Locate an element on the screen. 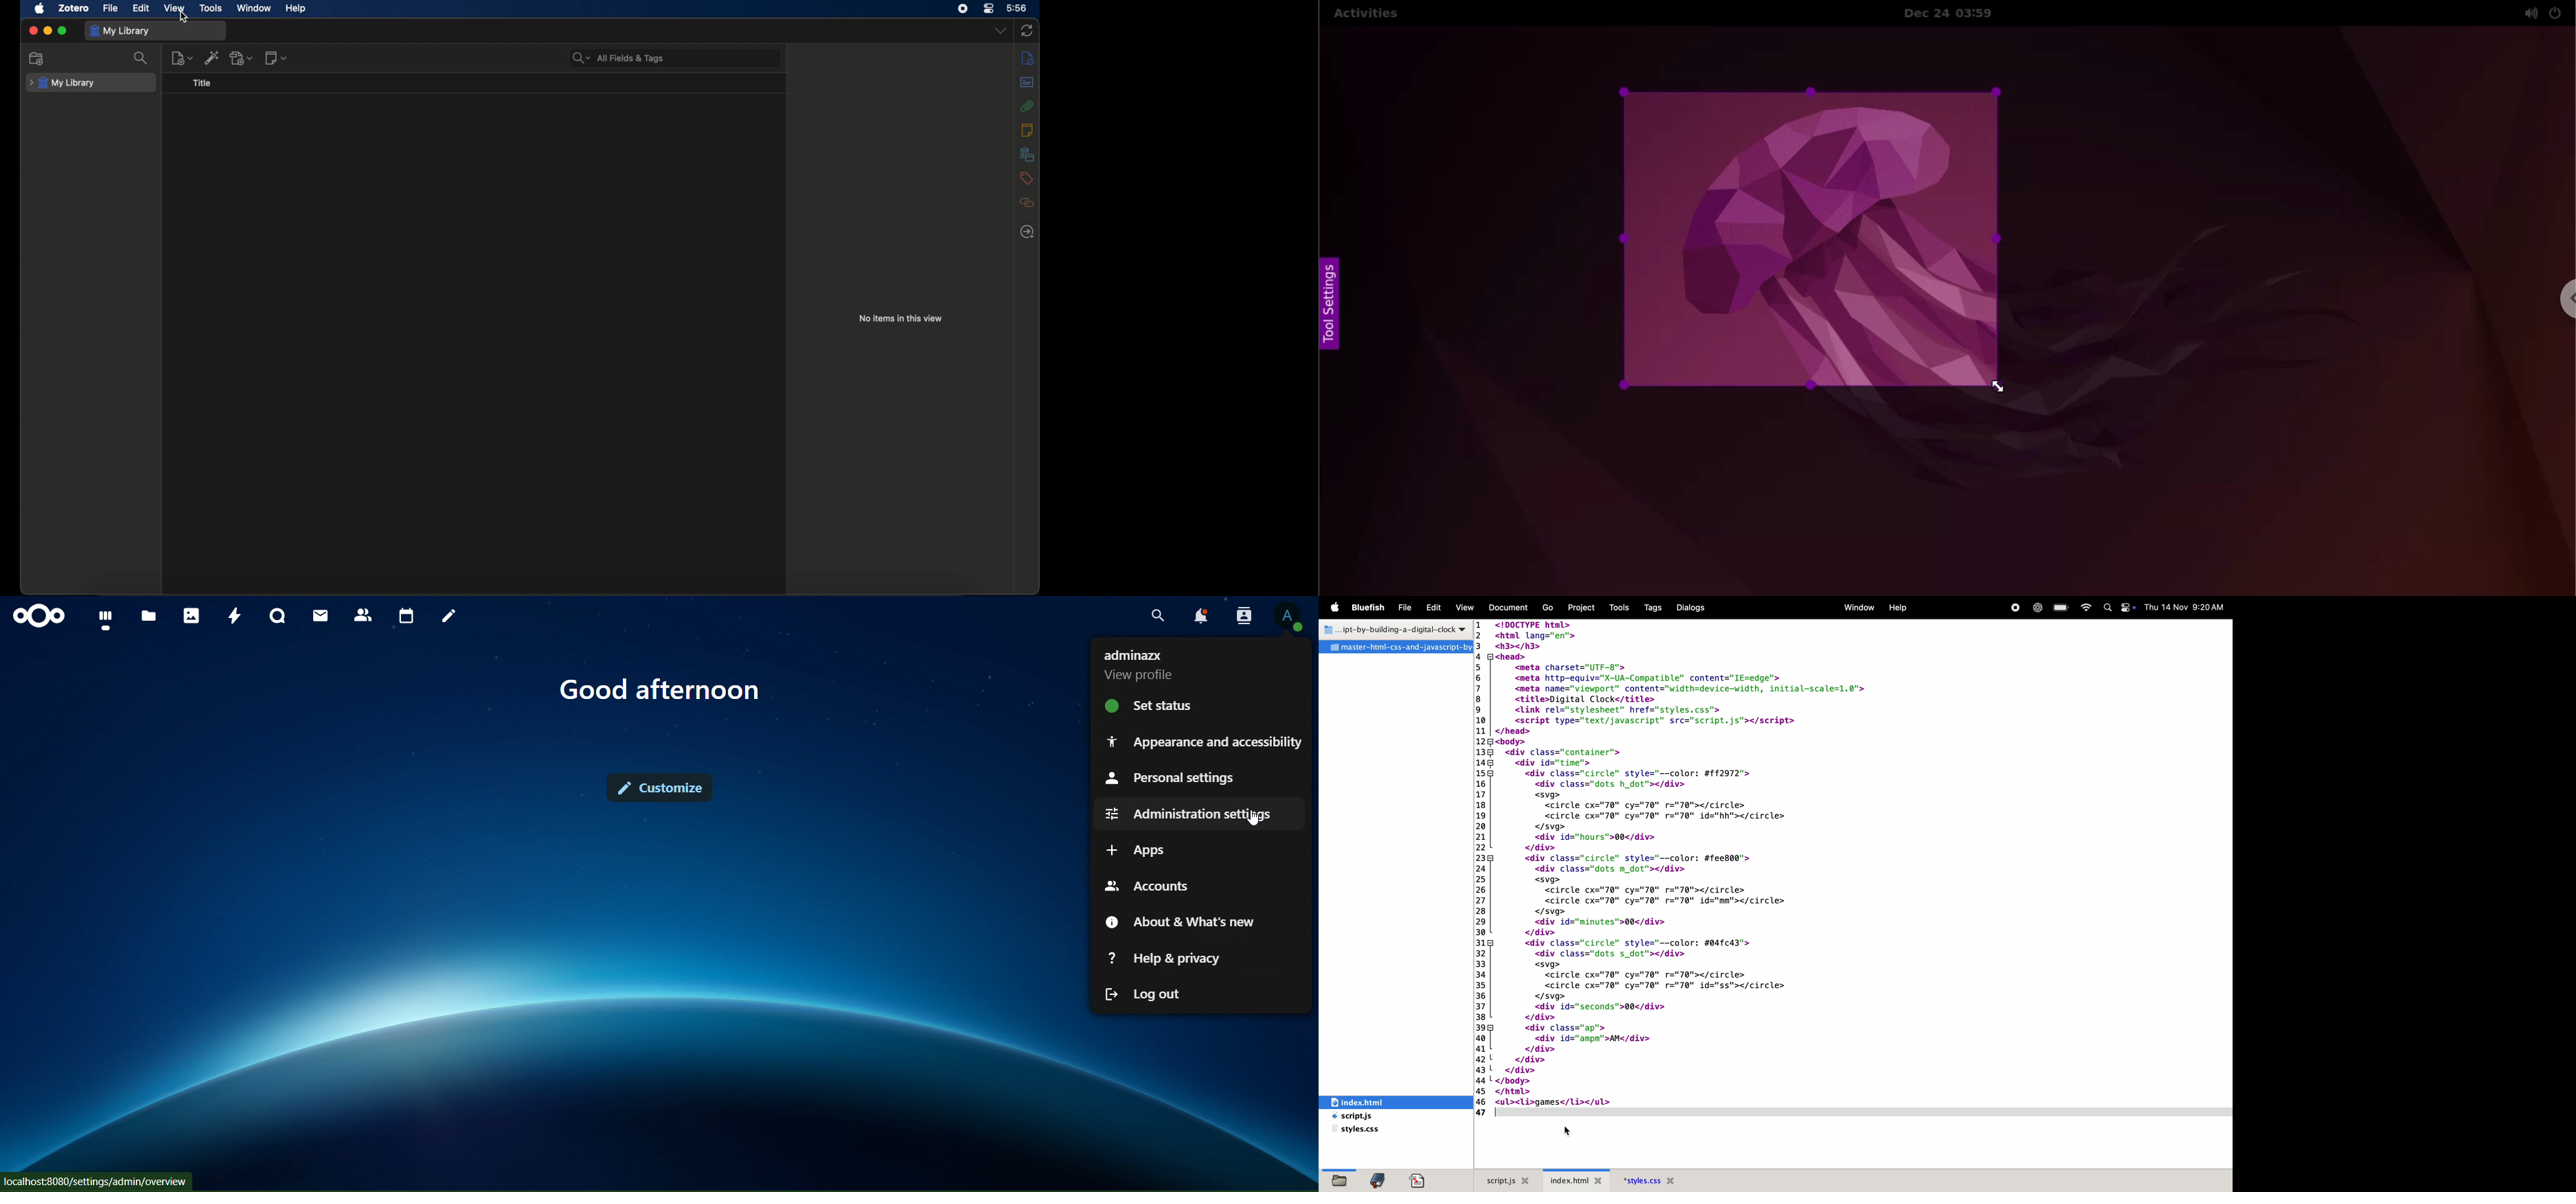  style.css is located at coordinates (1359, 1131).